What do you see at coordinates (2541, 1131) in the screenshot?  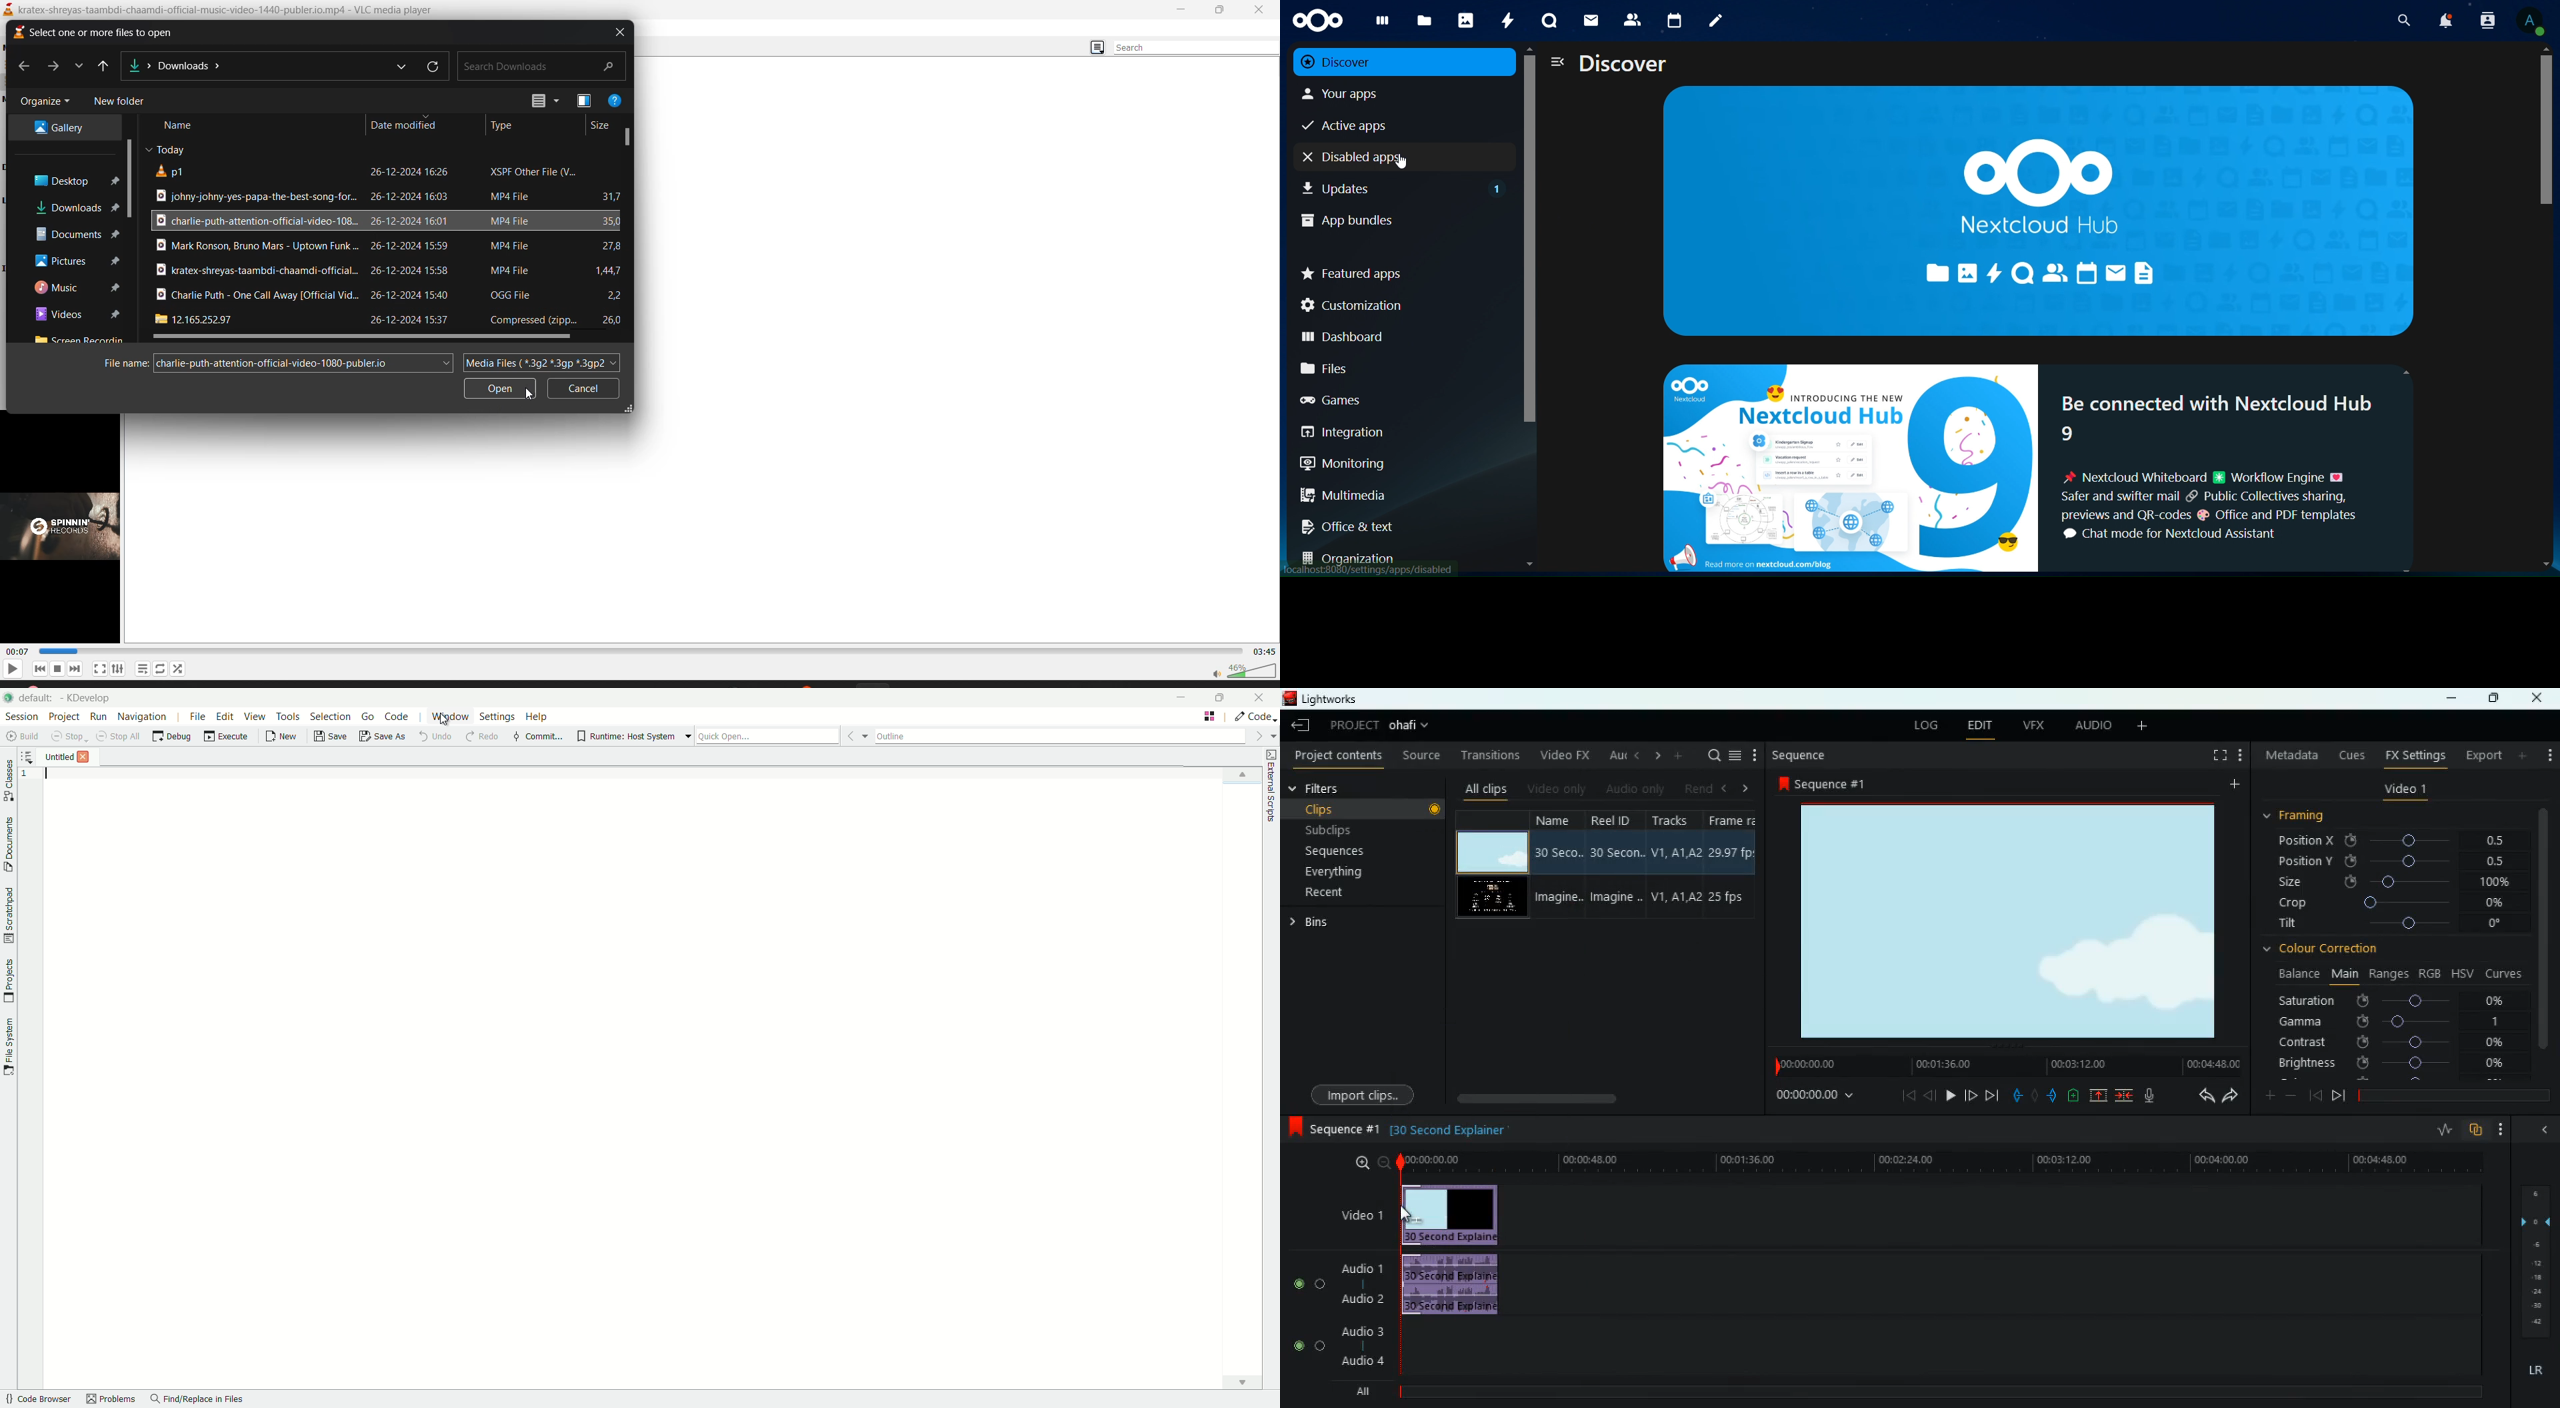 I see `close` at bounding box center [2541, 1131].